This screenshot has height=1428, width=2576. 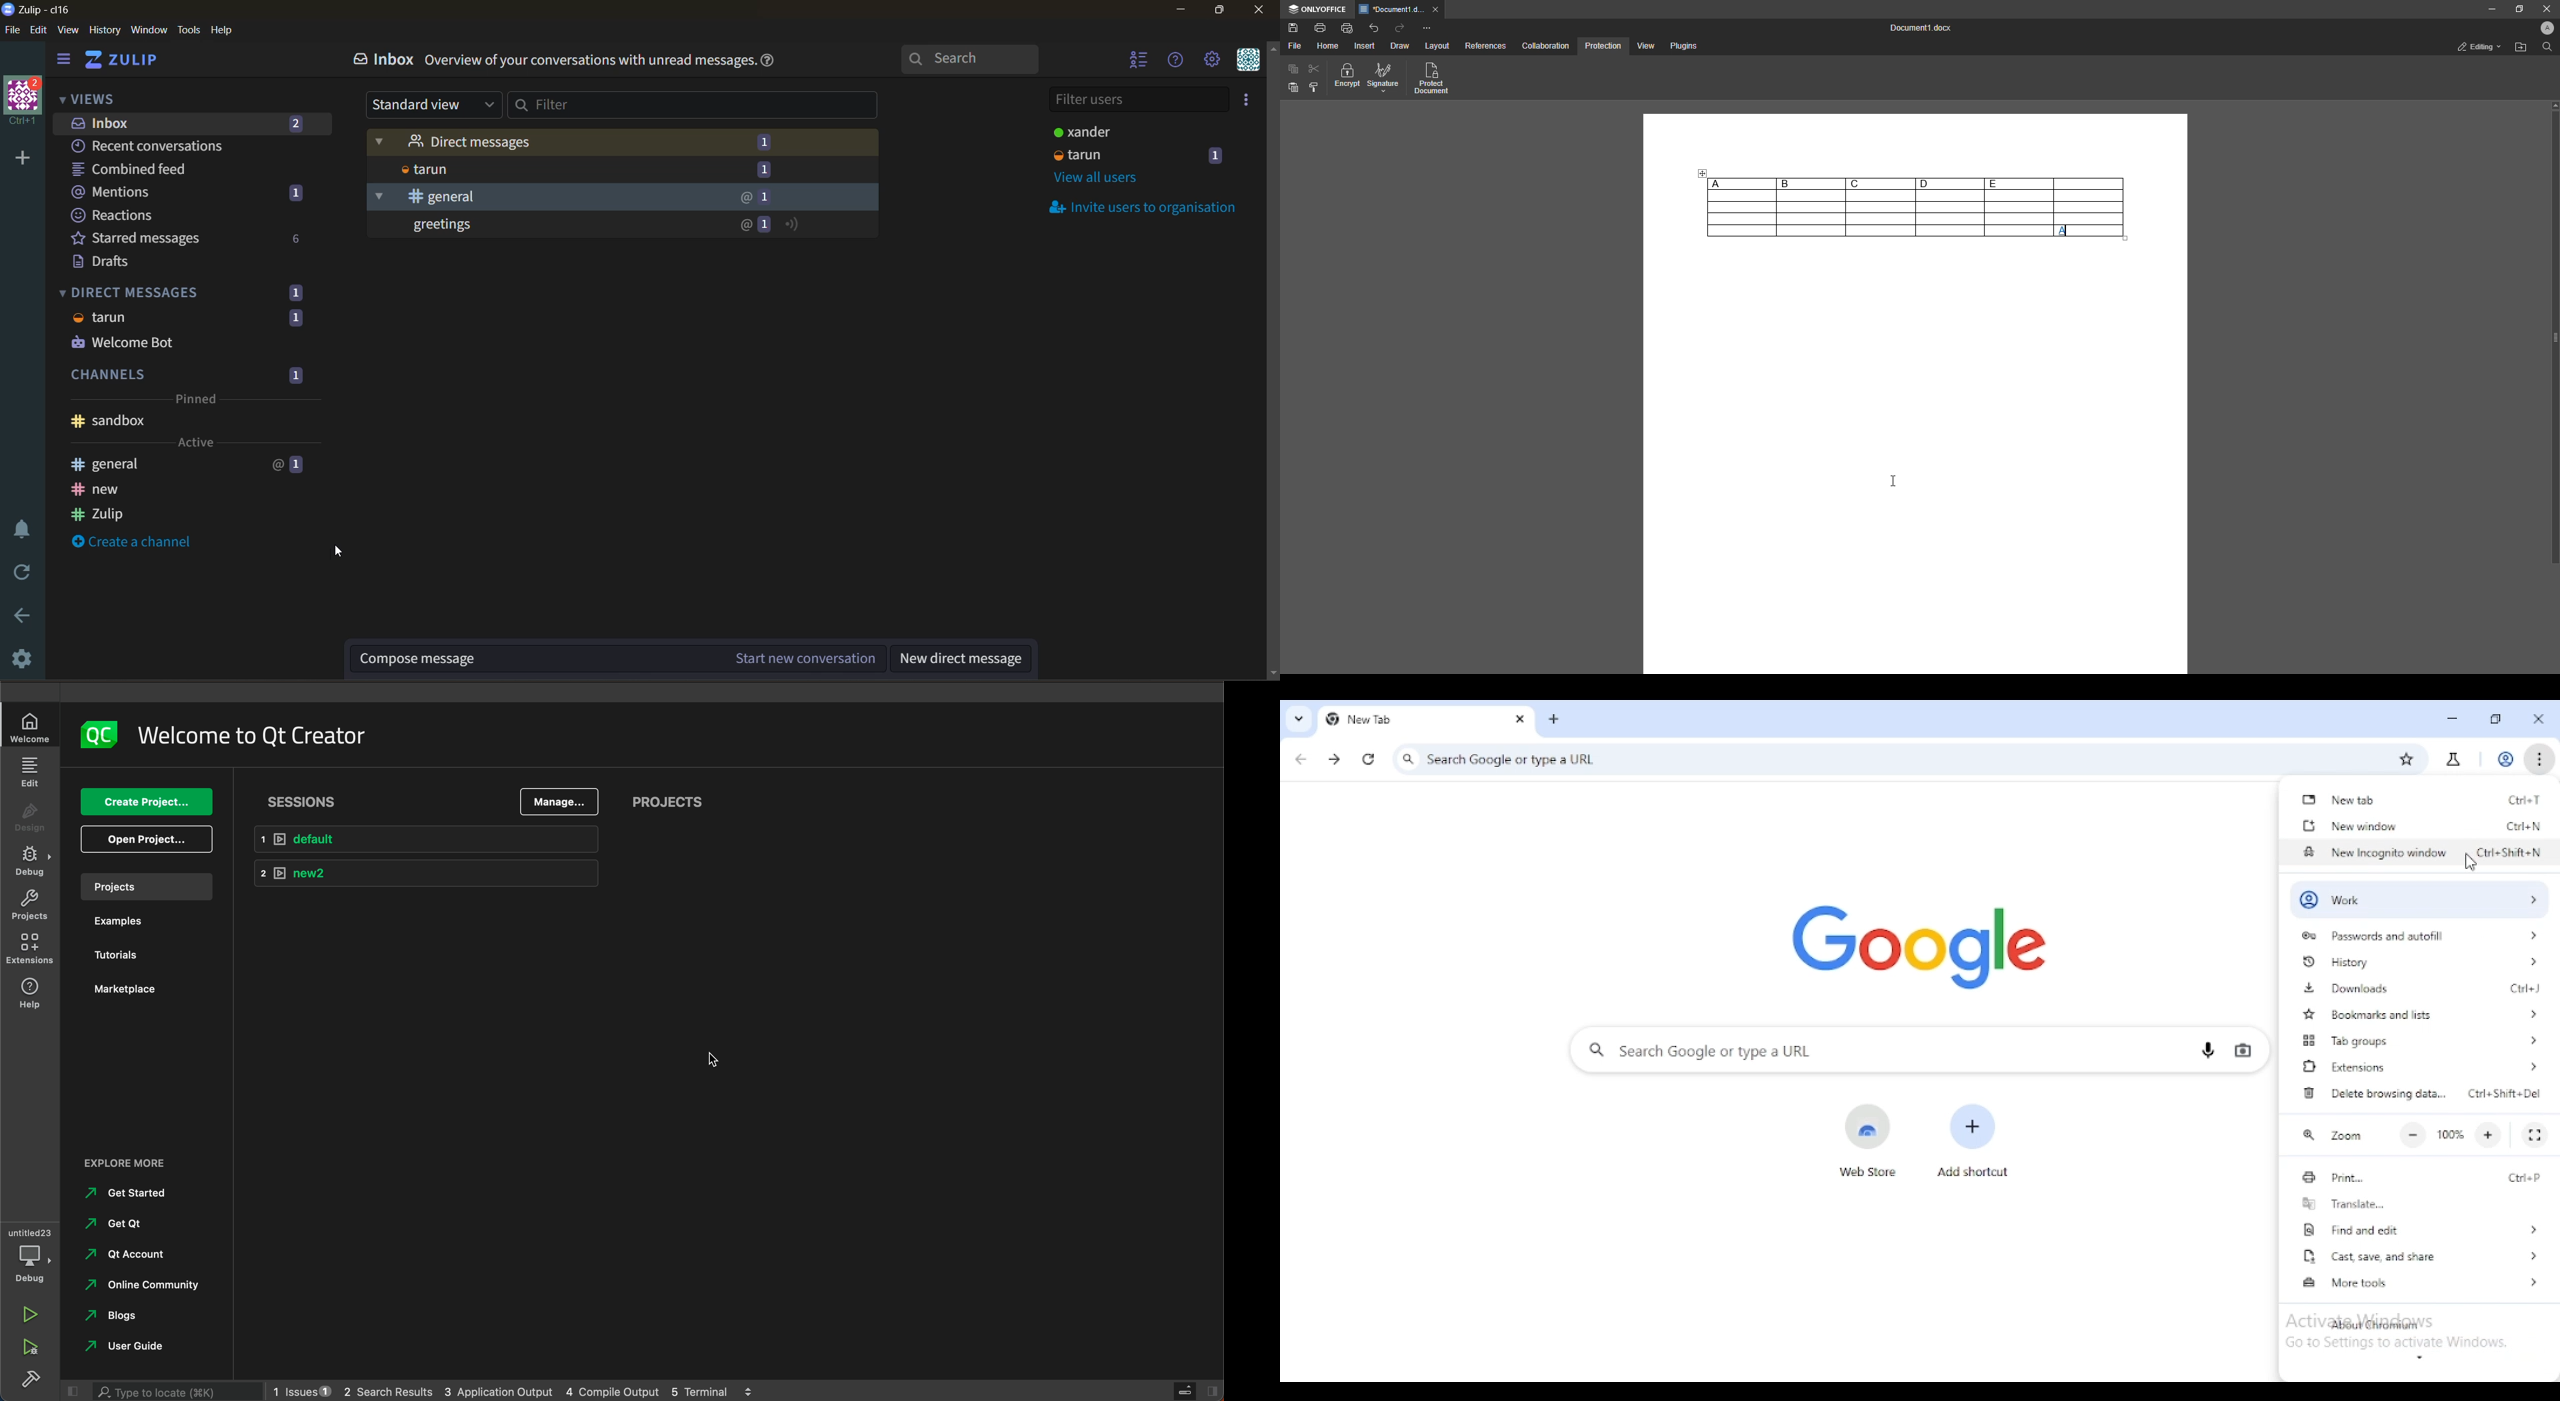 What do you see at coordinates (1248, 63) in the screenshot?
I see `personal menu` at bounding box center [1248, 63].